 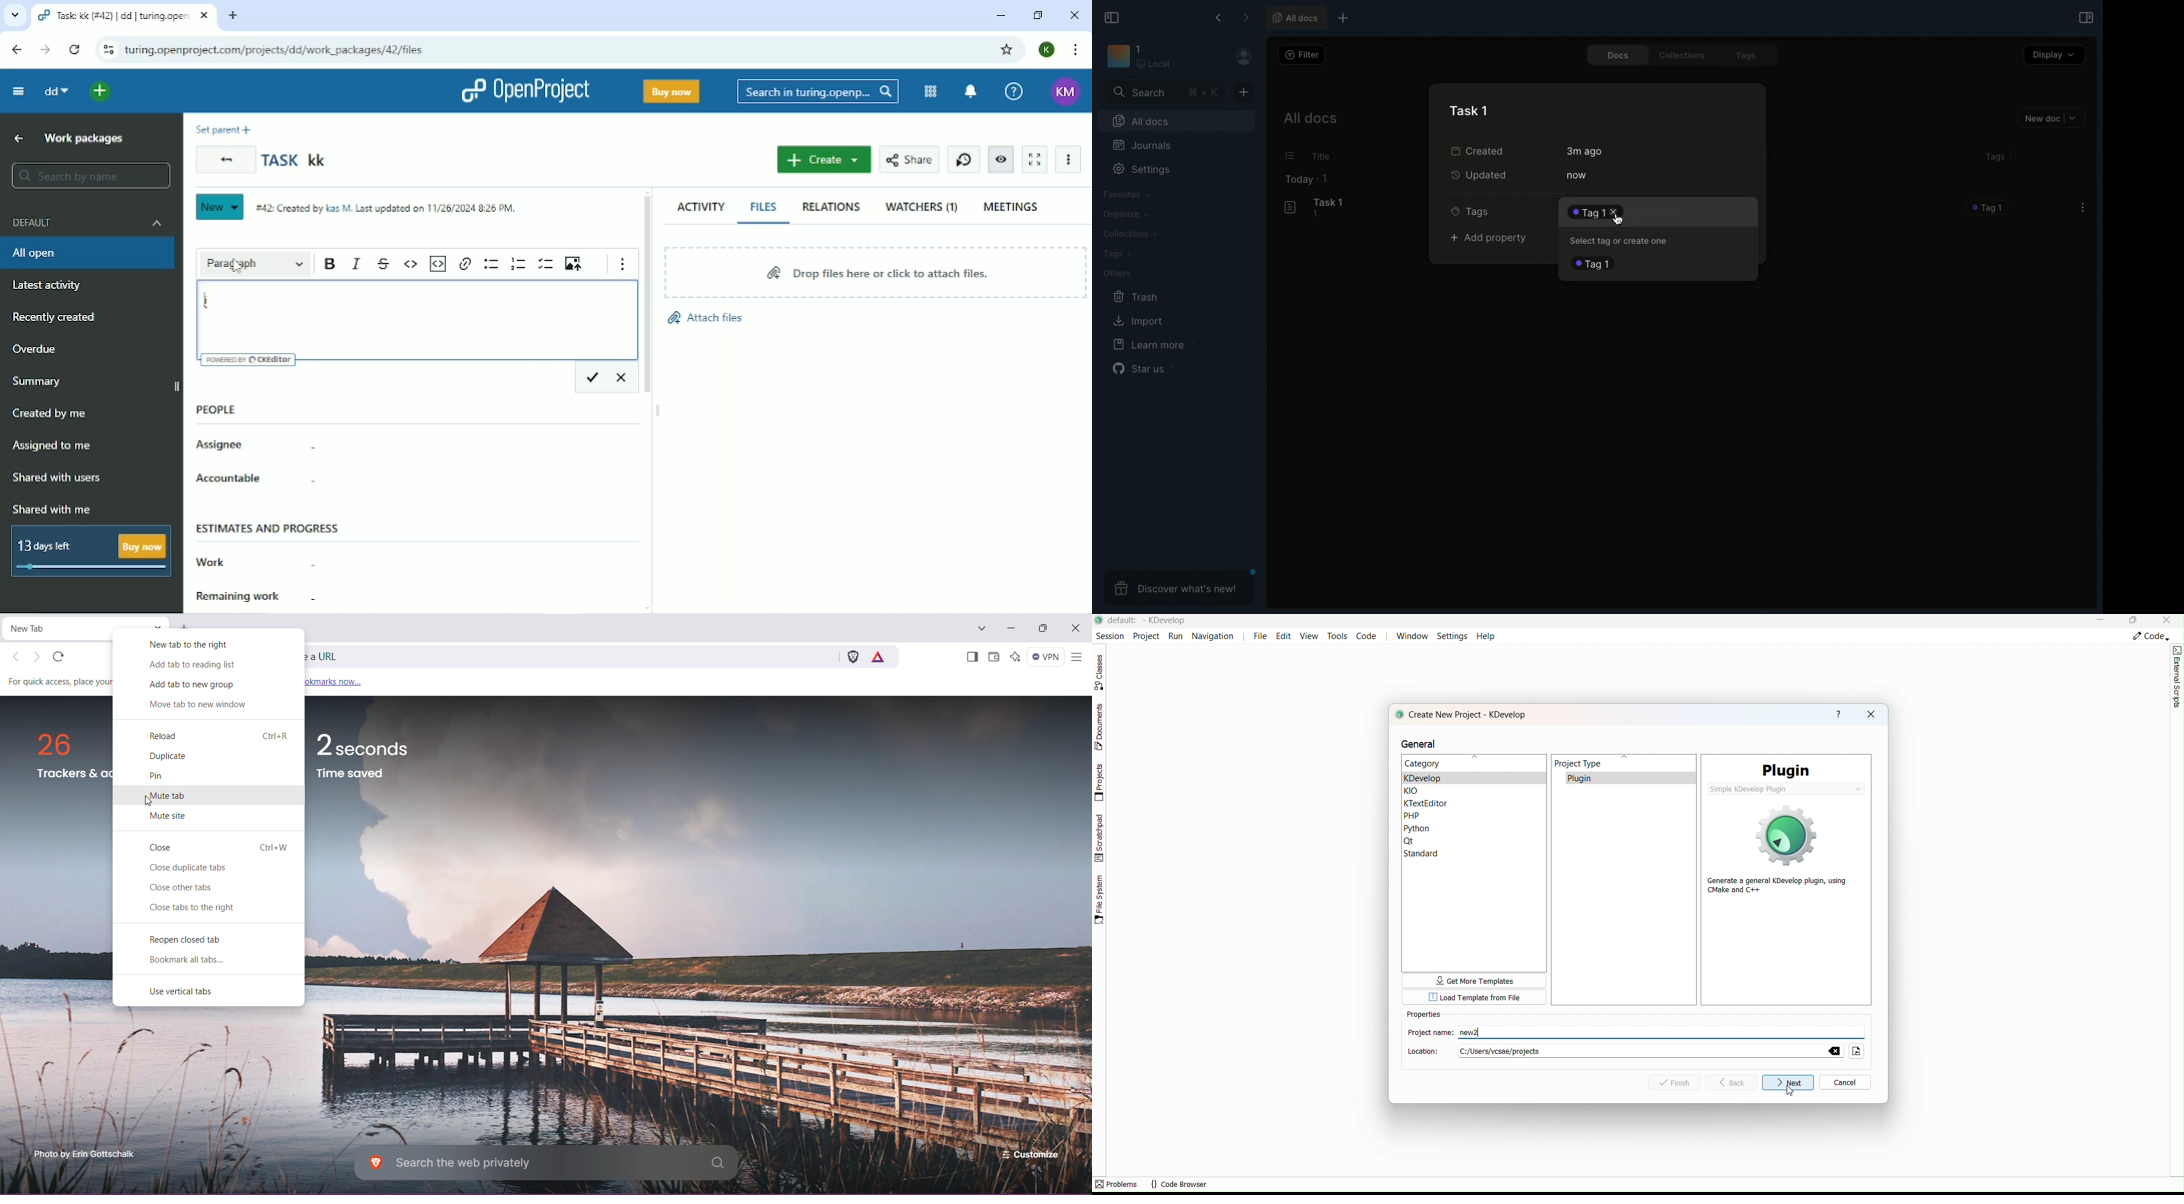 What do you see at coordinates (1121, 274) in the screenshot?
I see `Others` at bounding box center [1121, 274].